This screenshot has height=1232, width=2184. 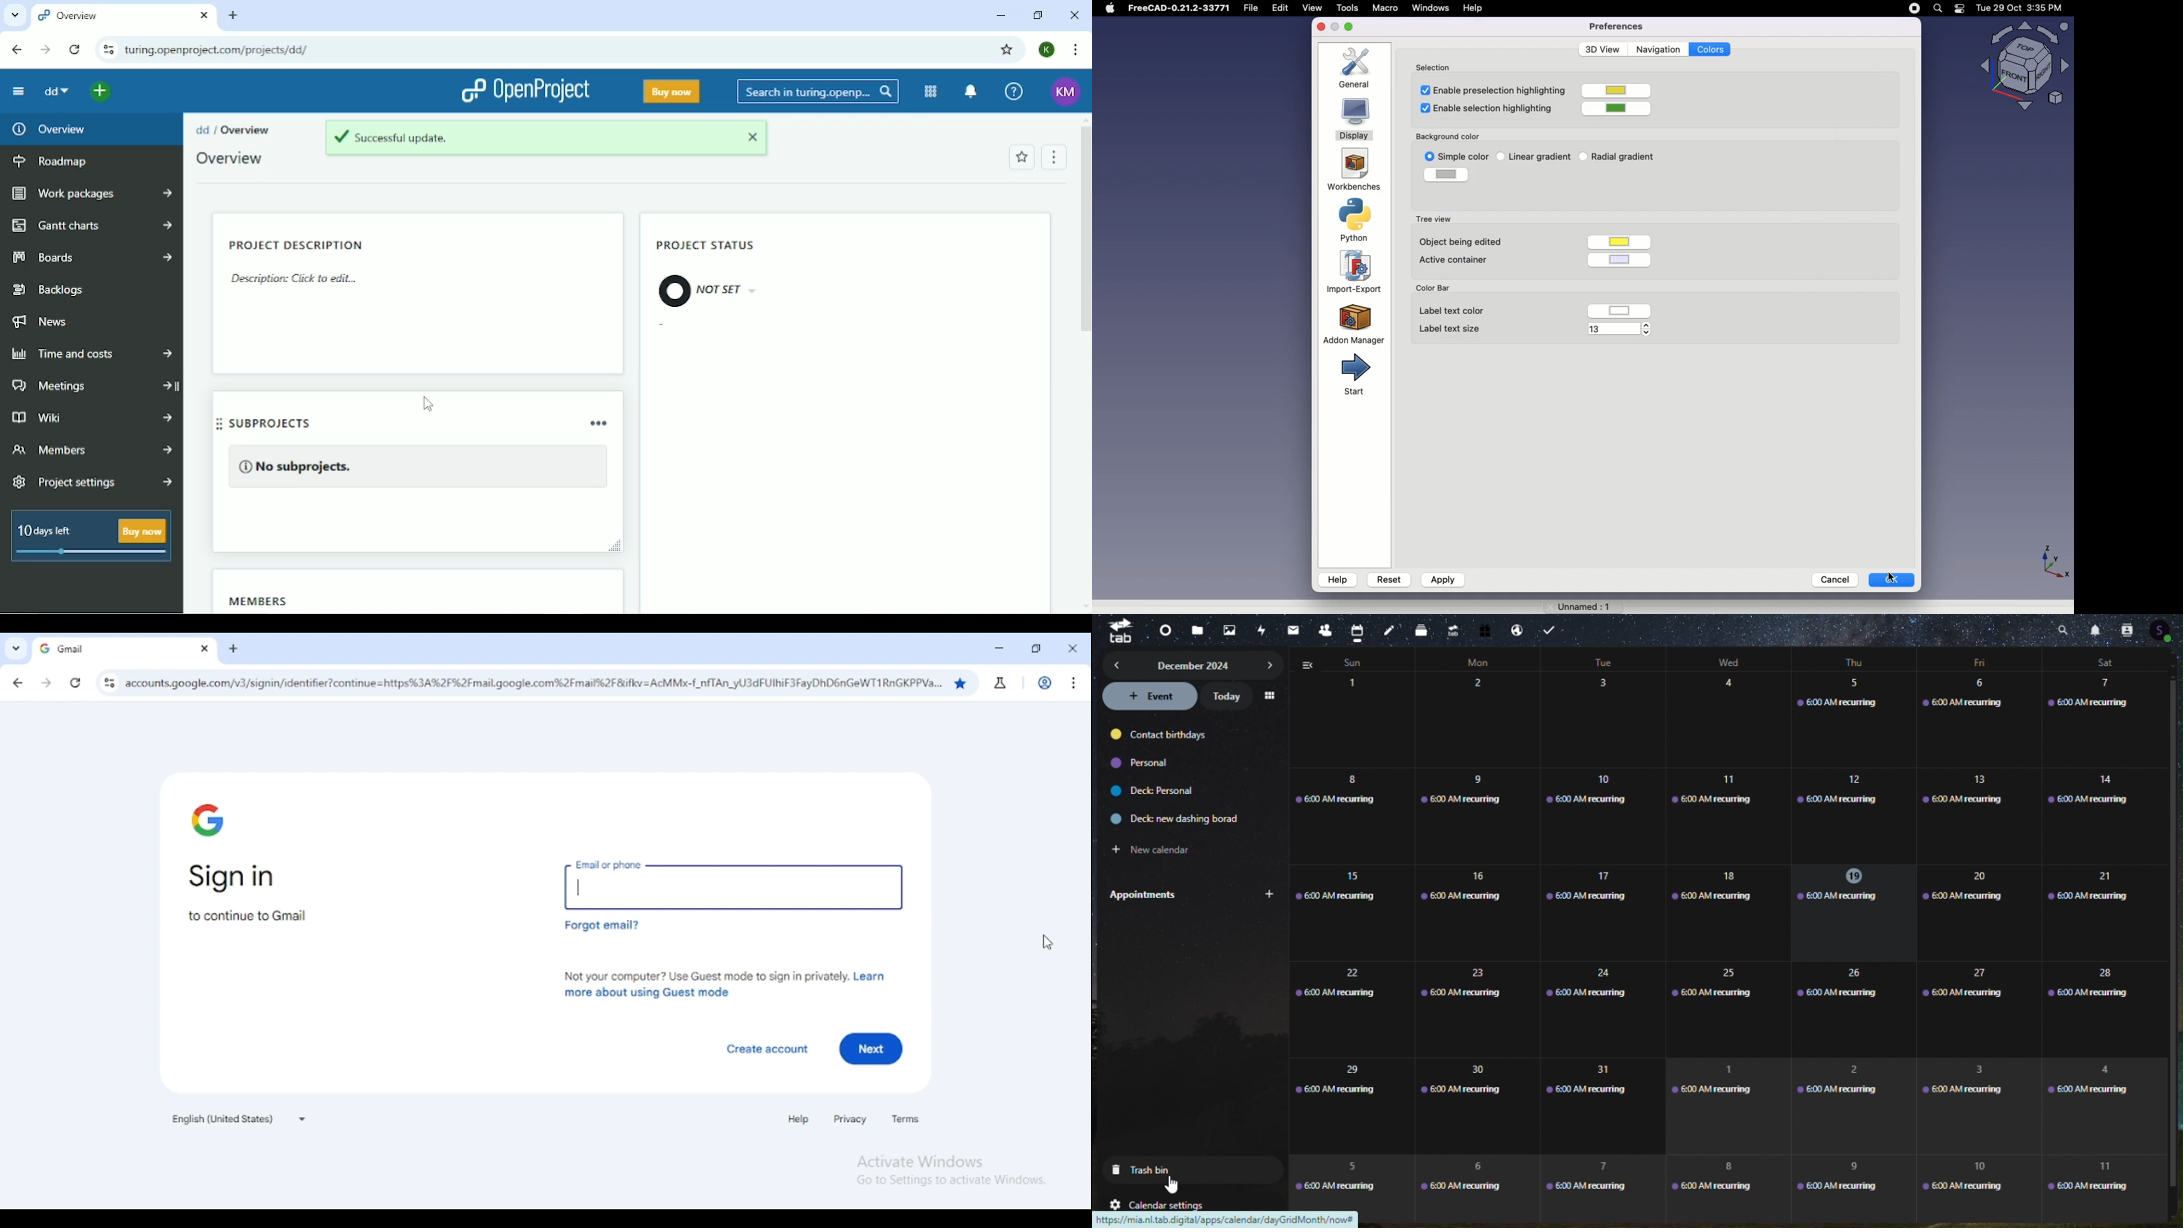 I want to click on Import-Export, so click(x=1357, y=272).